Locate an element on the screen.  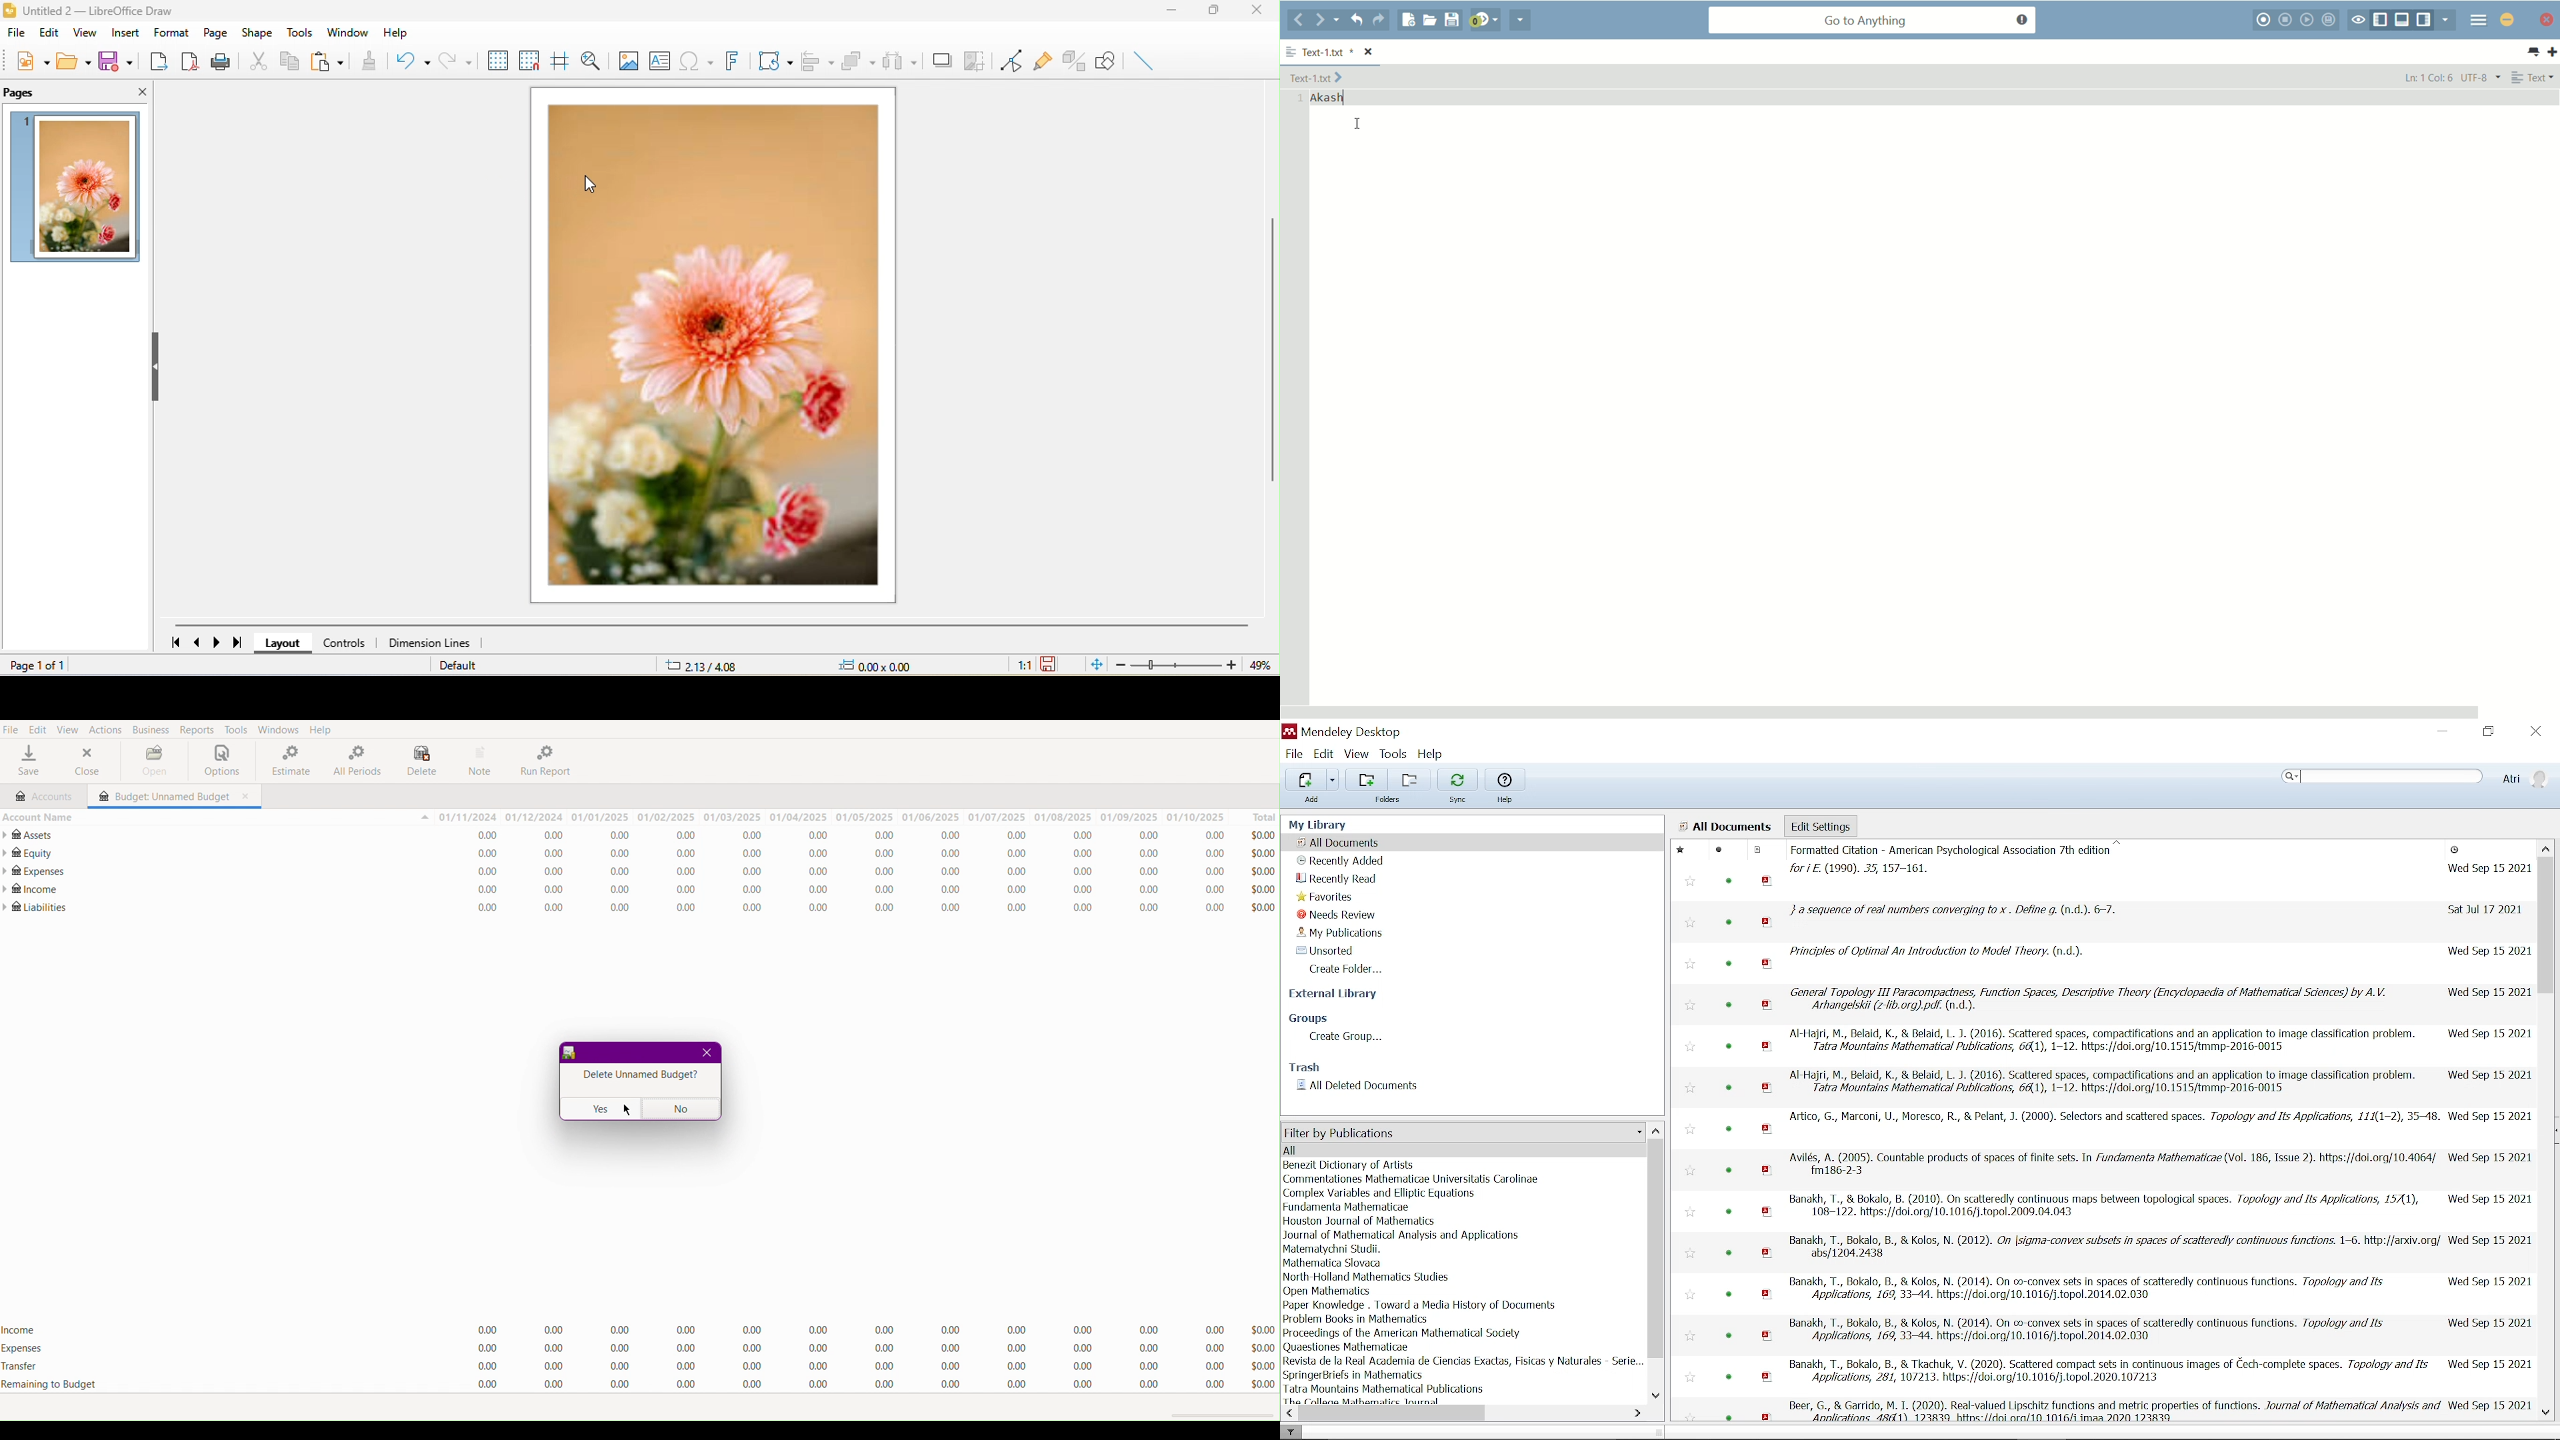
1:1 is located at coordinates (1023, 667).